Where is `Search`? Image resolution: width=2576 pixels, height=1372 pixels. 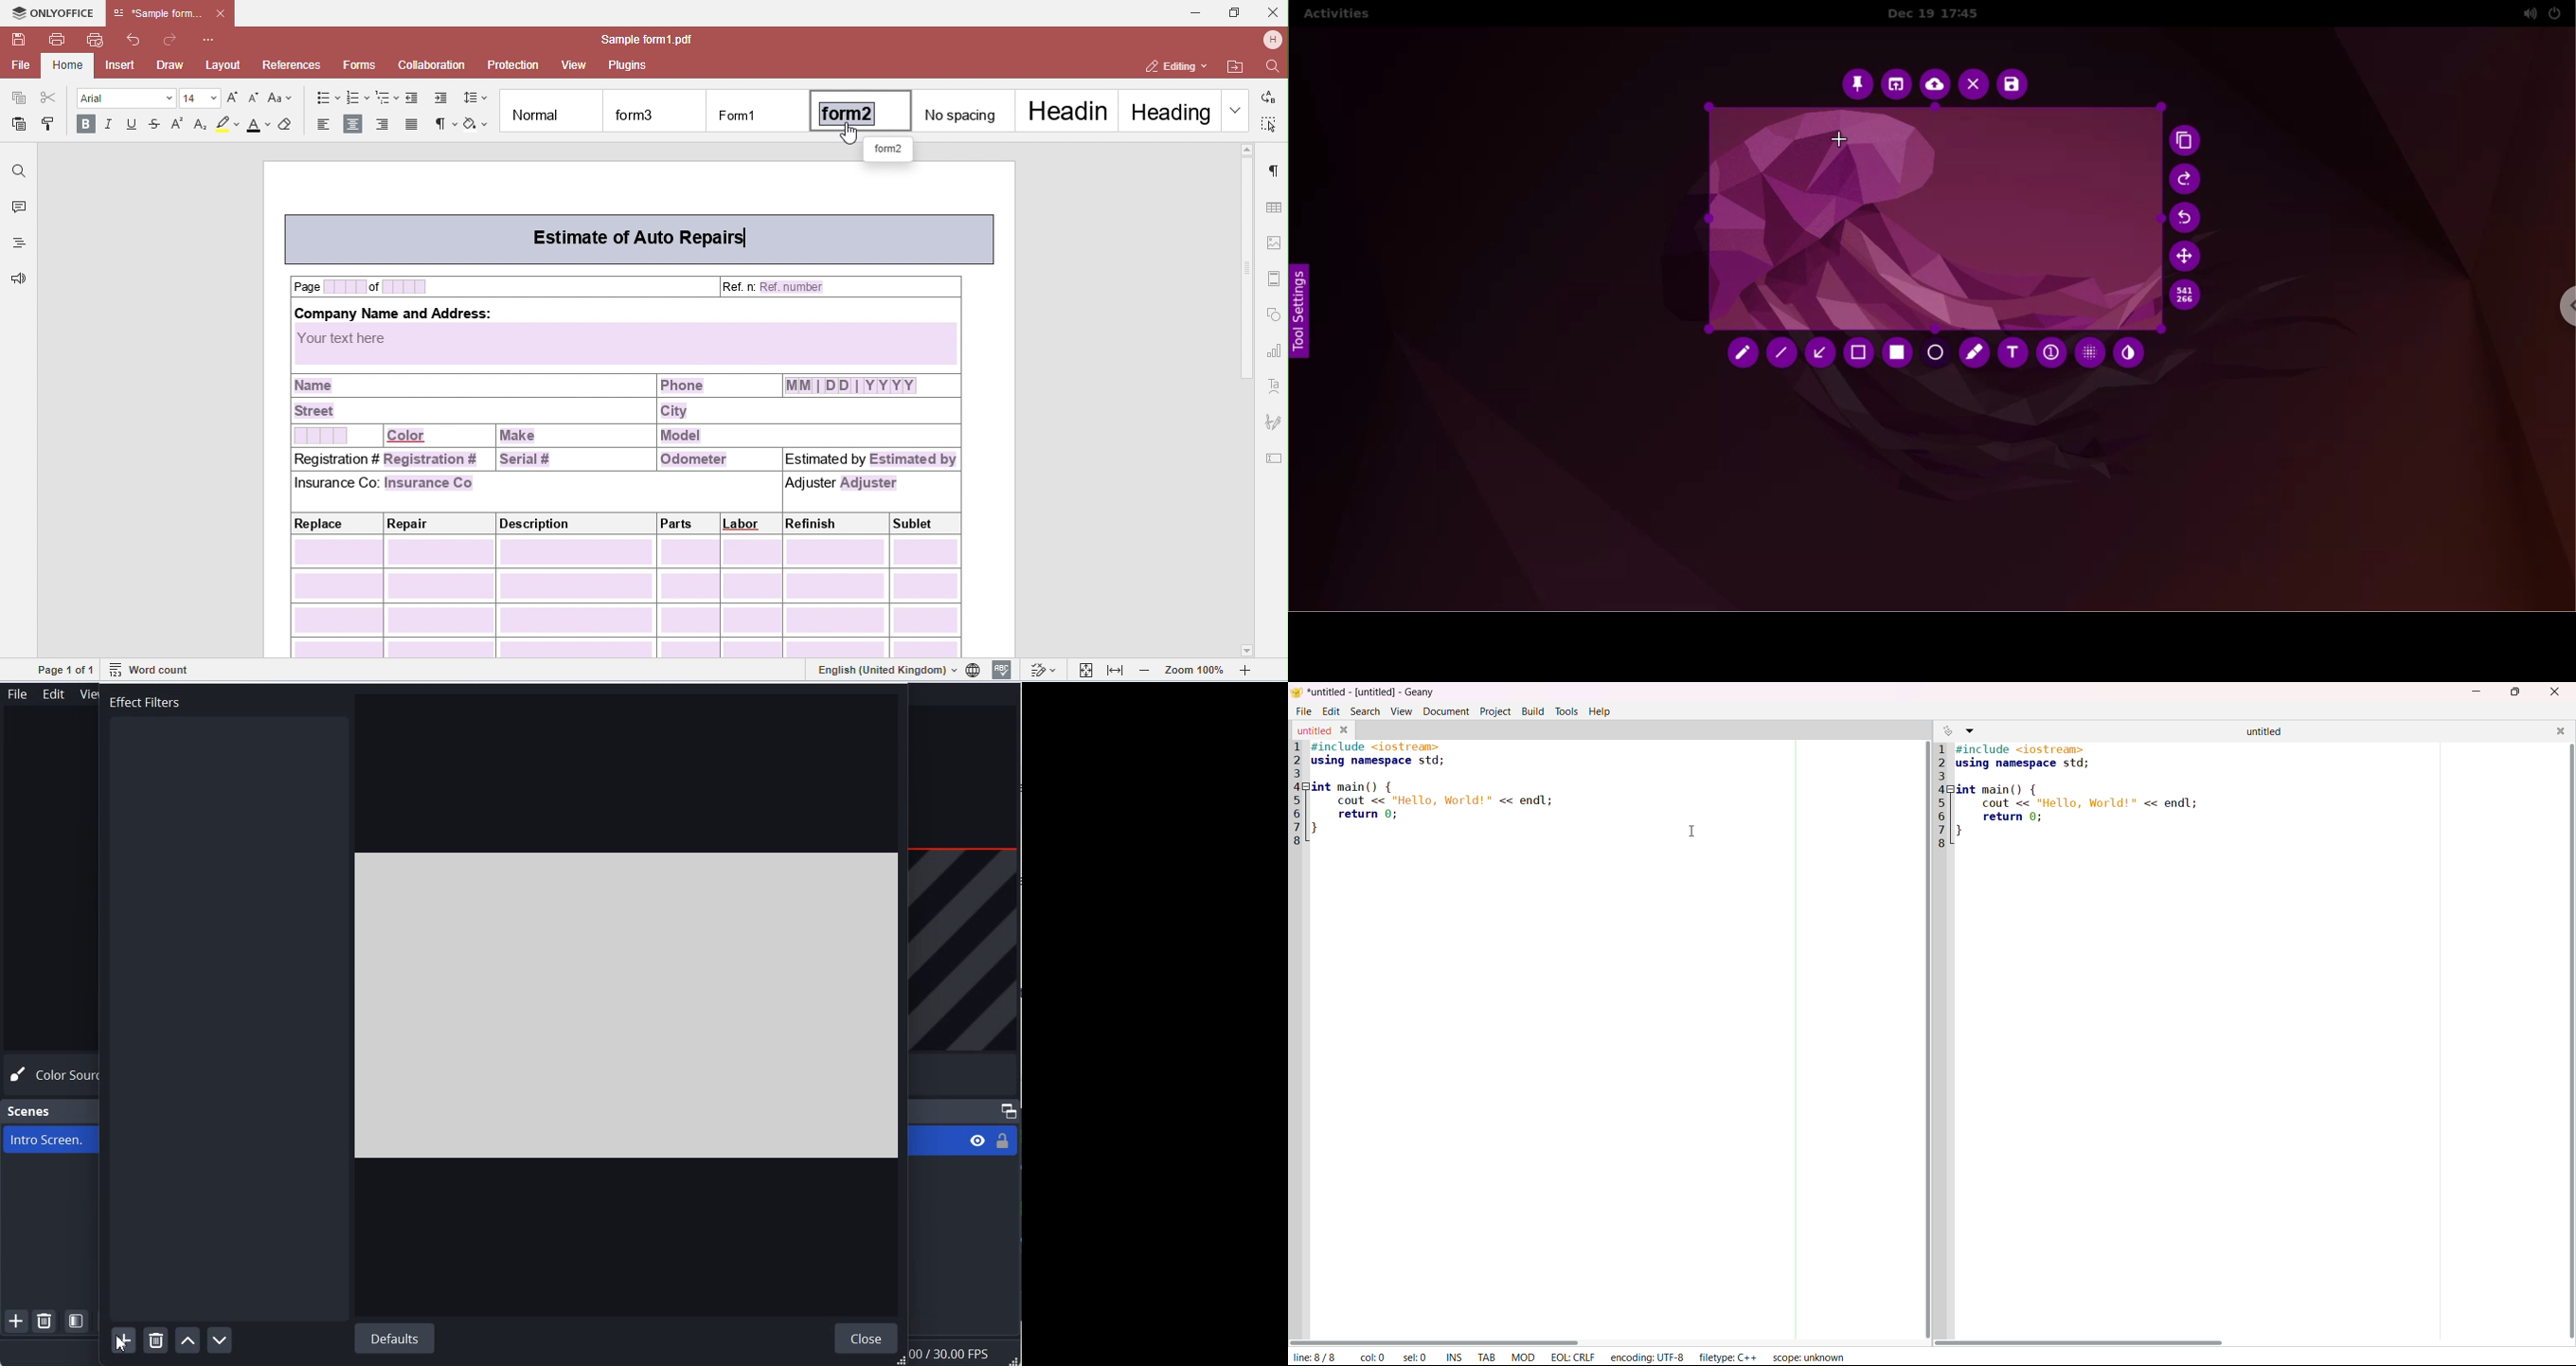
Search is located at coordinates (1366, 712).